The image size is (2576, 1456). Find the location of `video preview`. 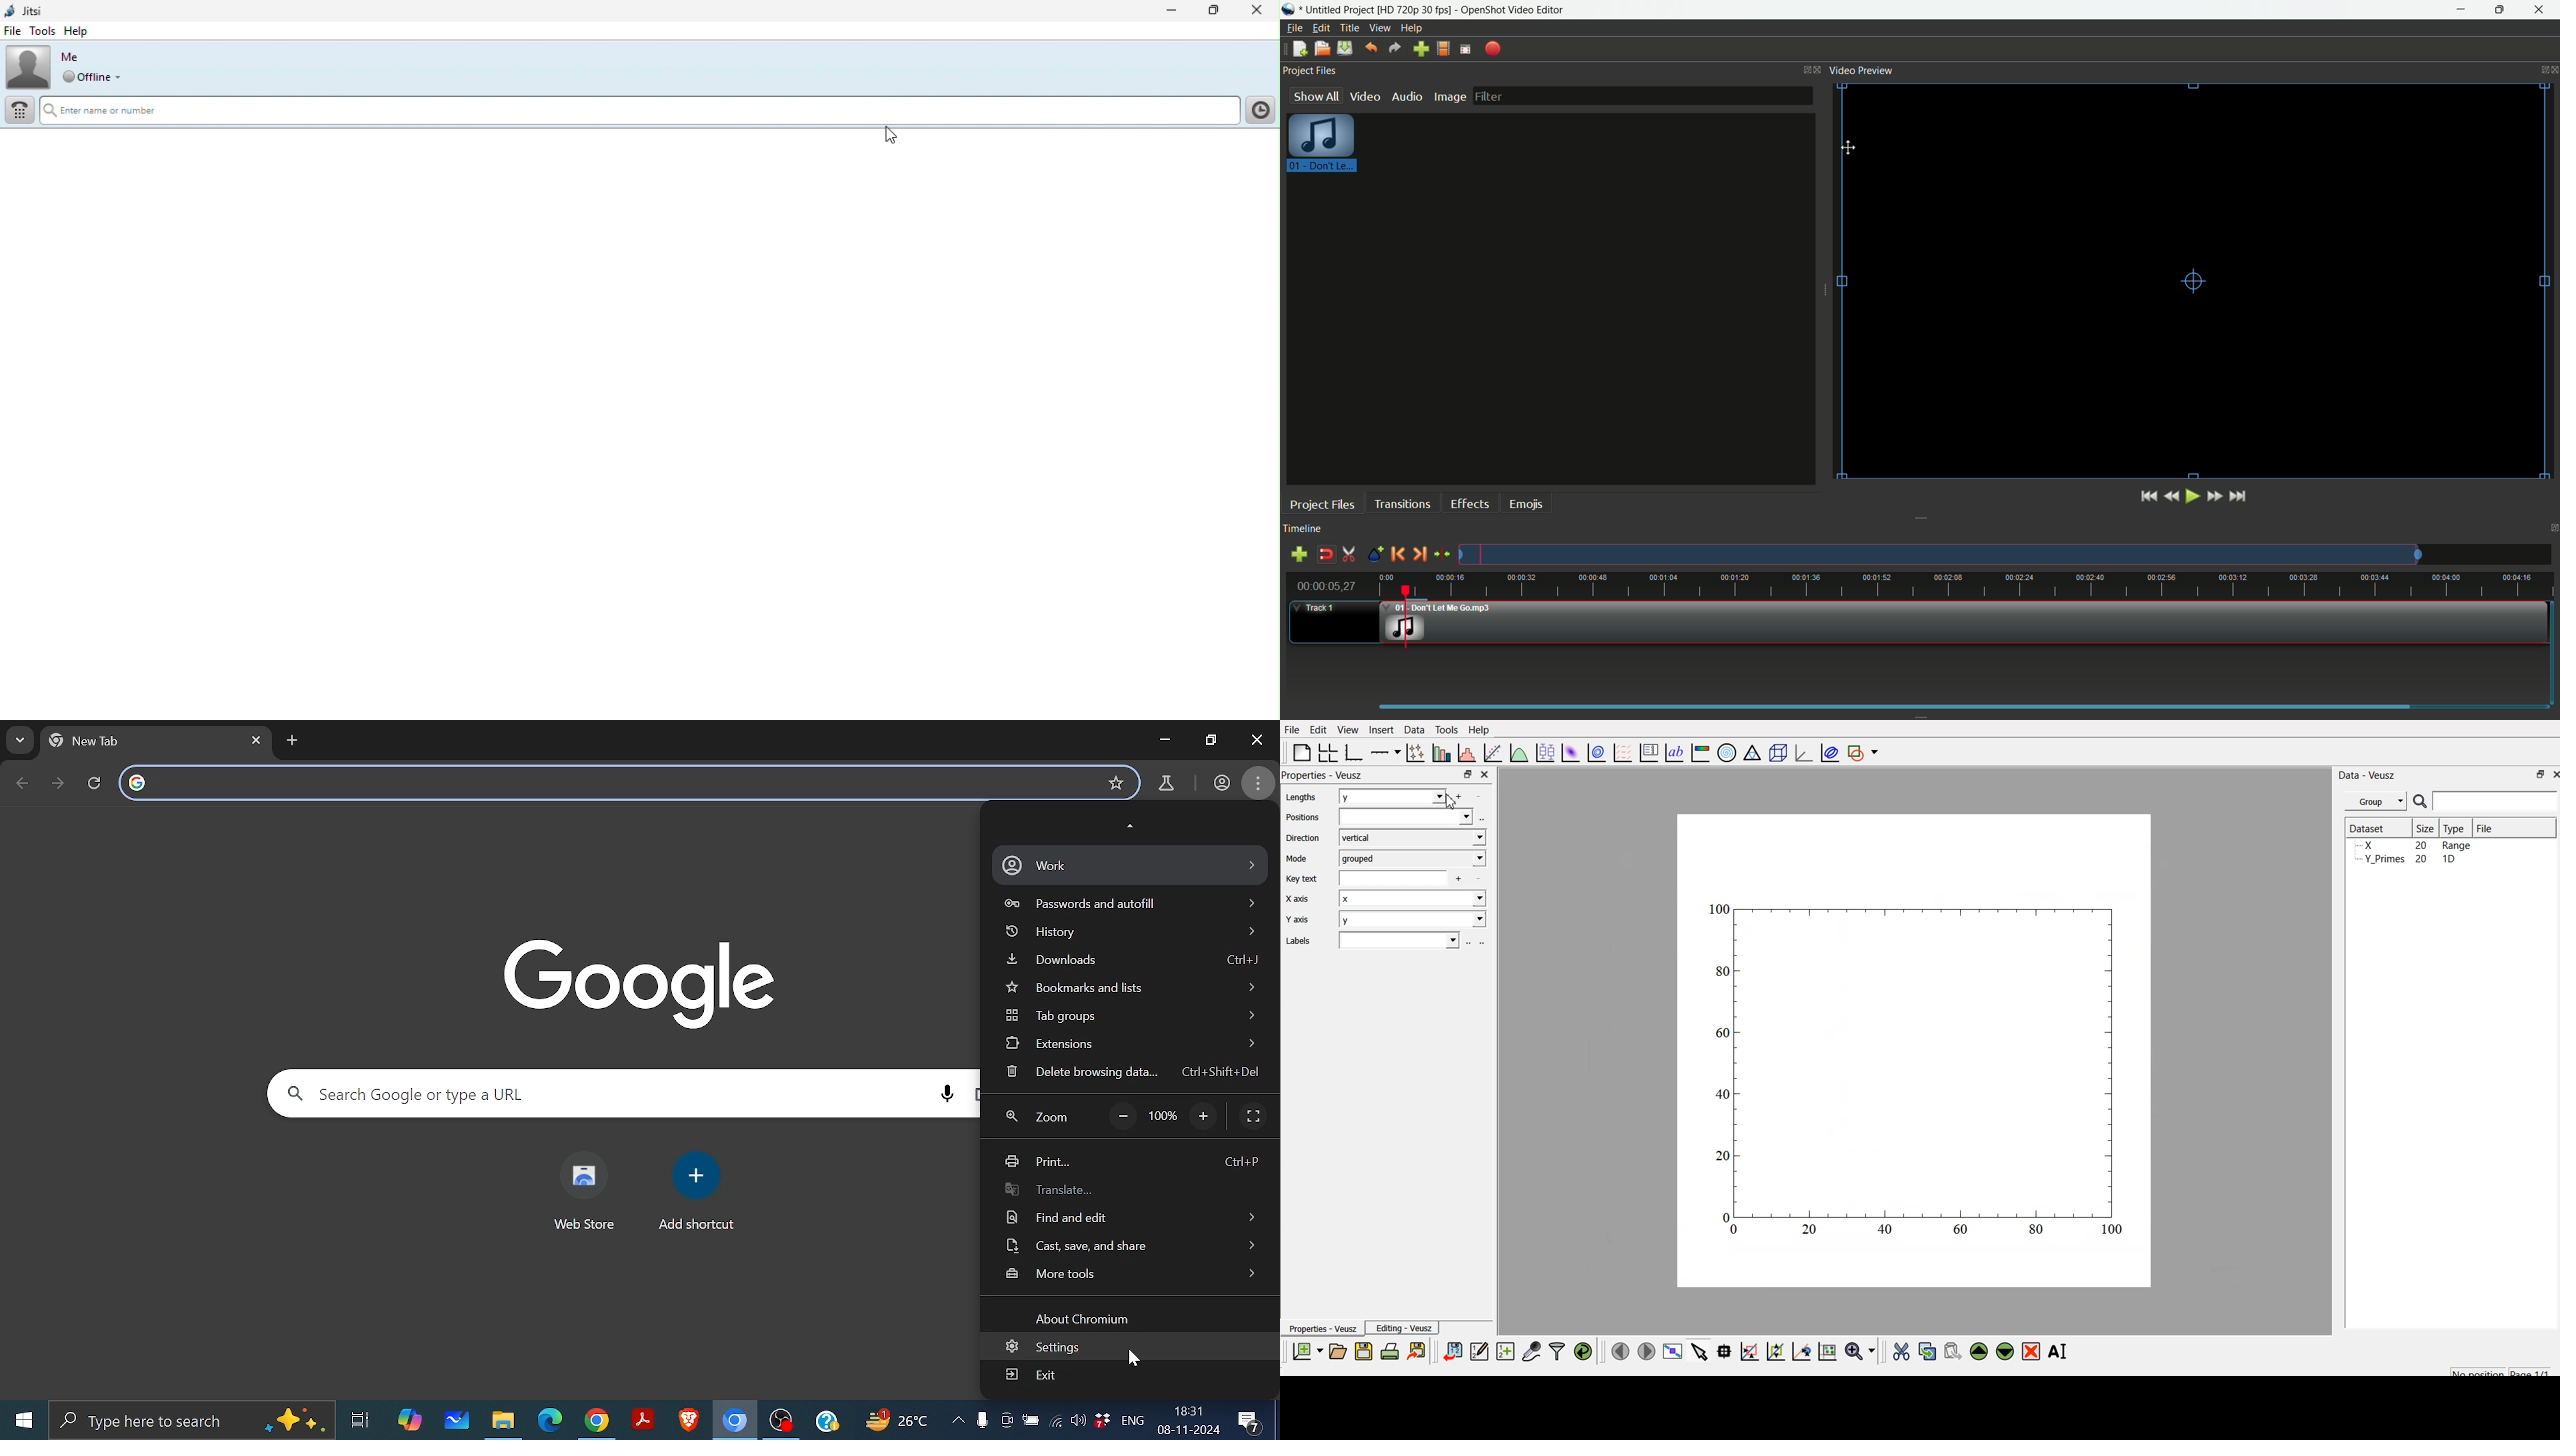

video preview is located at coordinates (2183, 283).